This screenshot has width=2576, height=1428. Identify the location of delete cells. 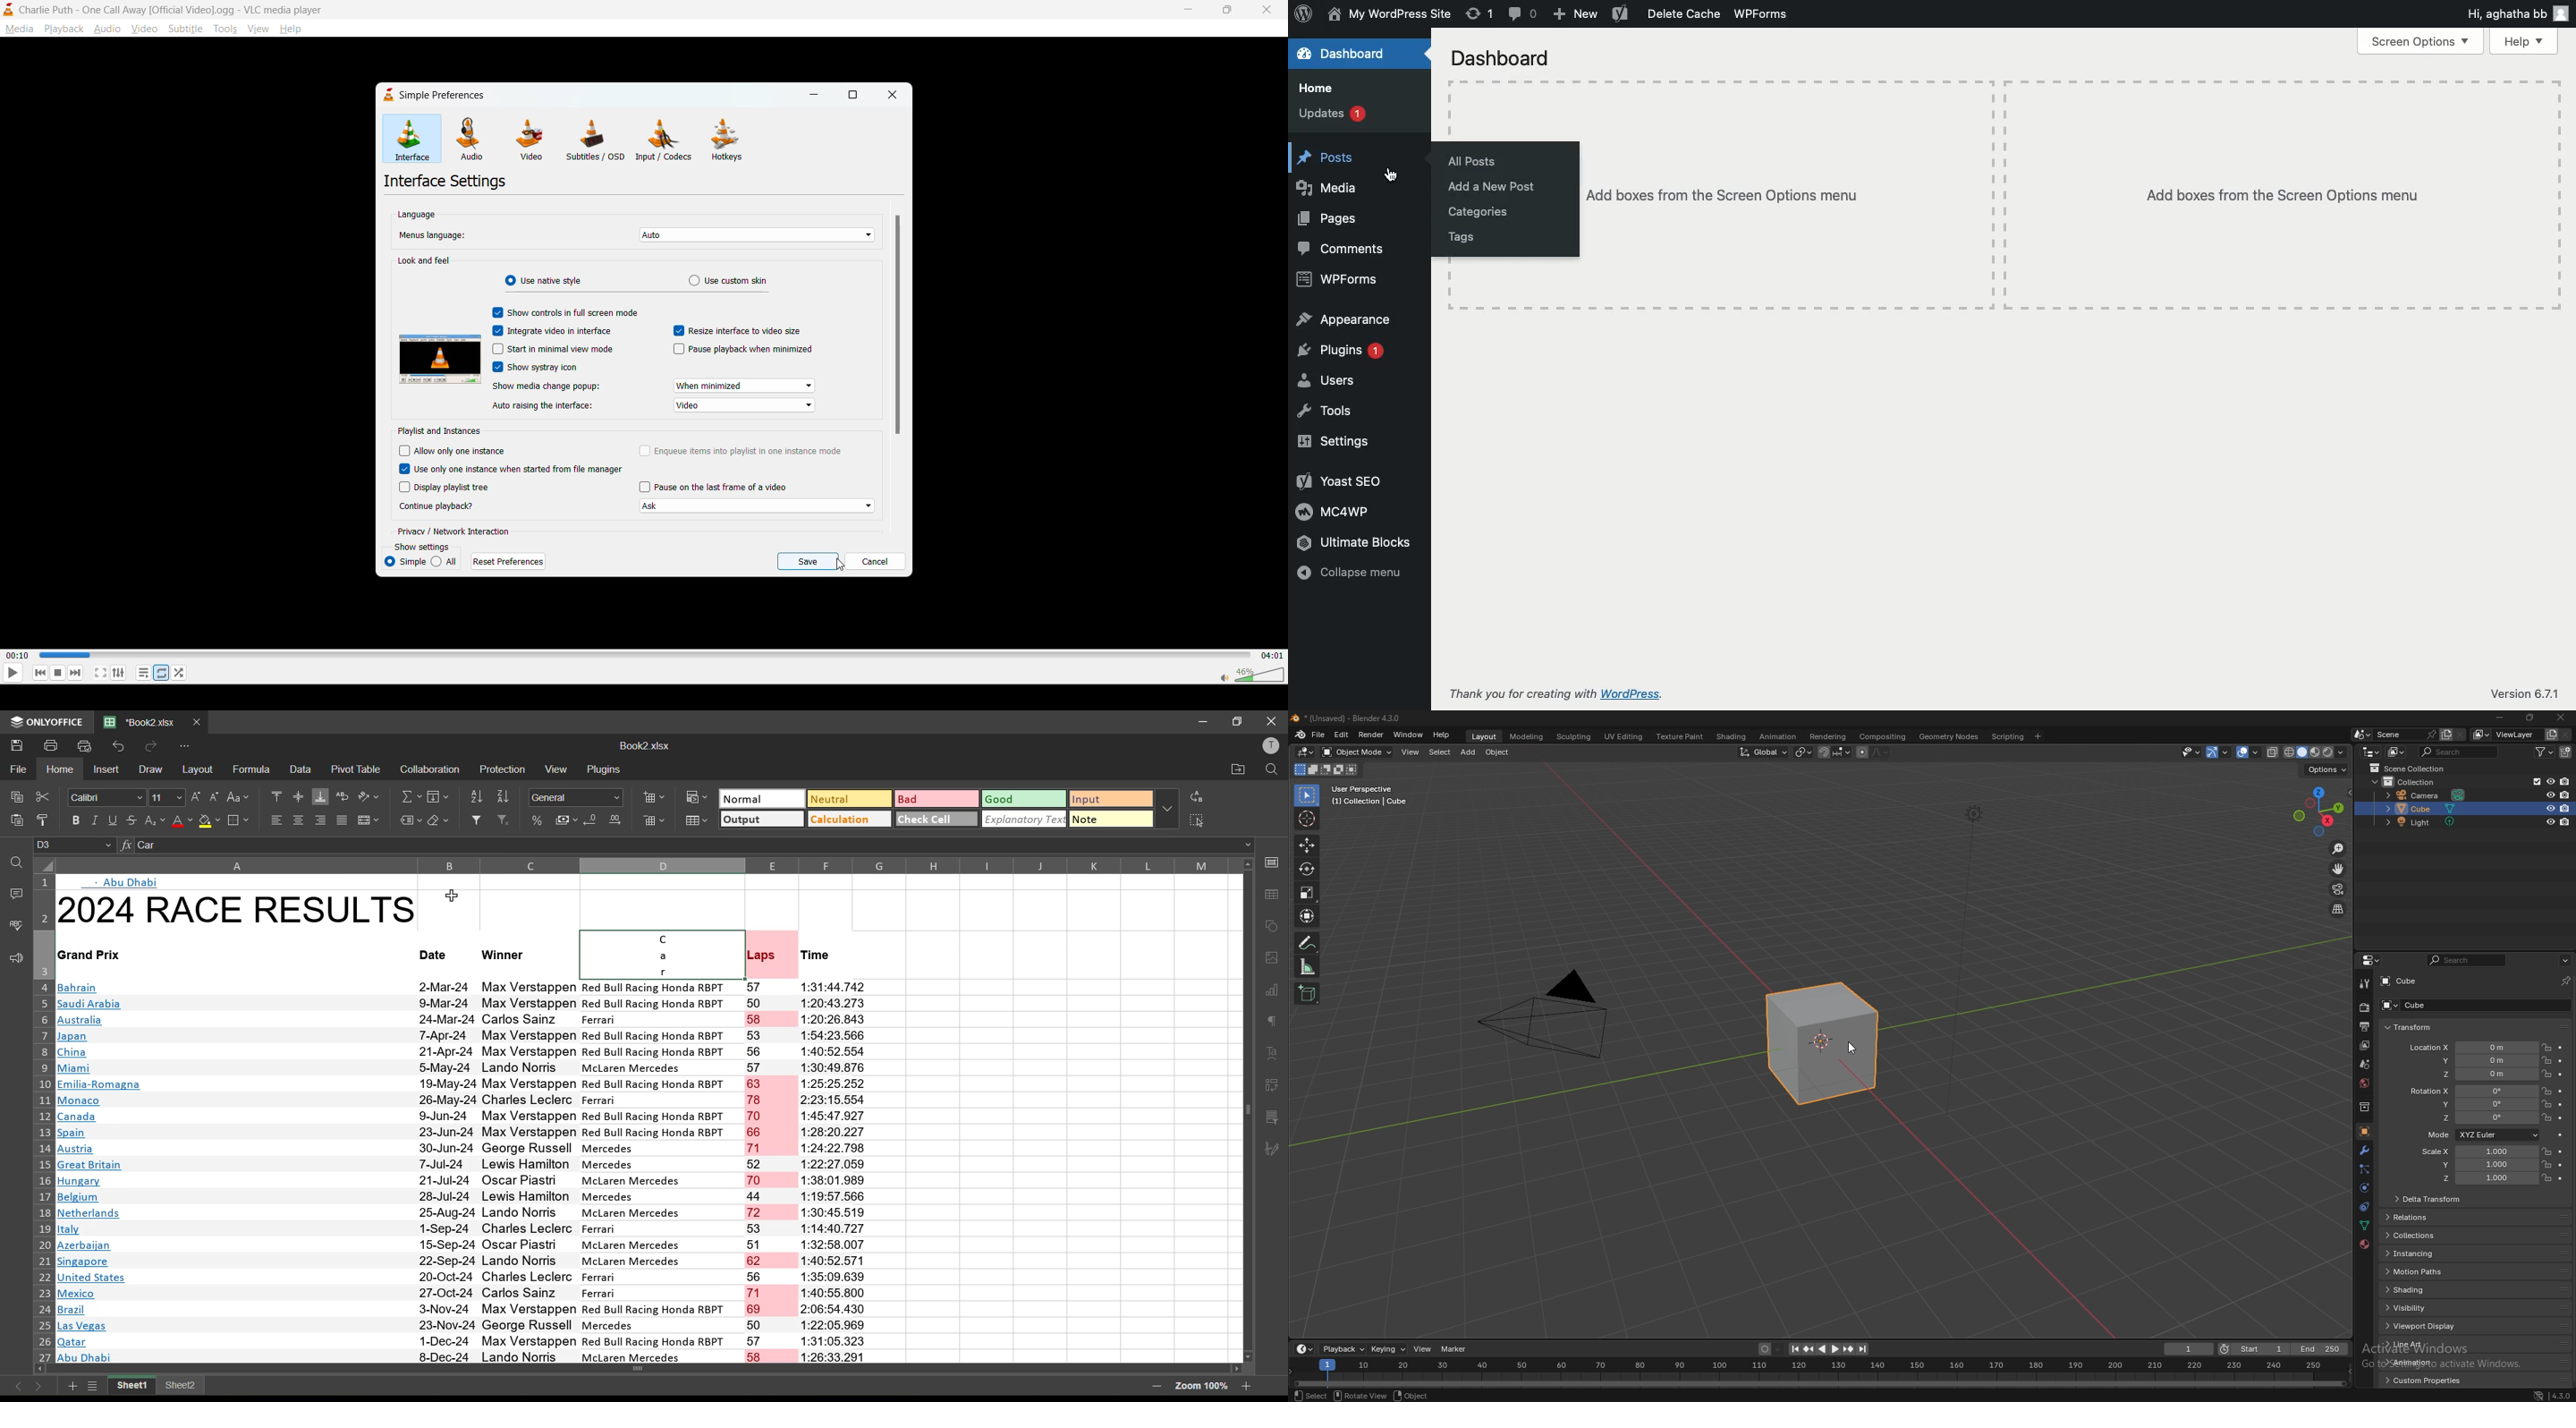
(655, 820).